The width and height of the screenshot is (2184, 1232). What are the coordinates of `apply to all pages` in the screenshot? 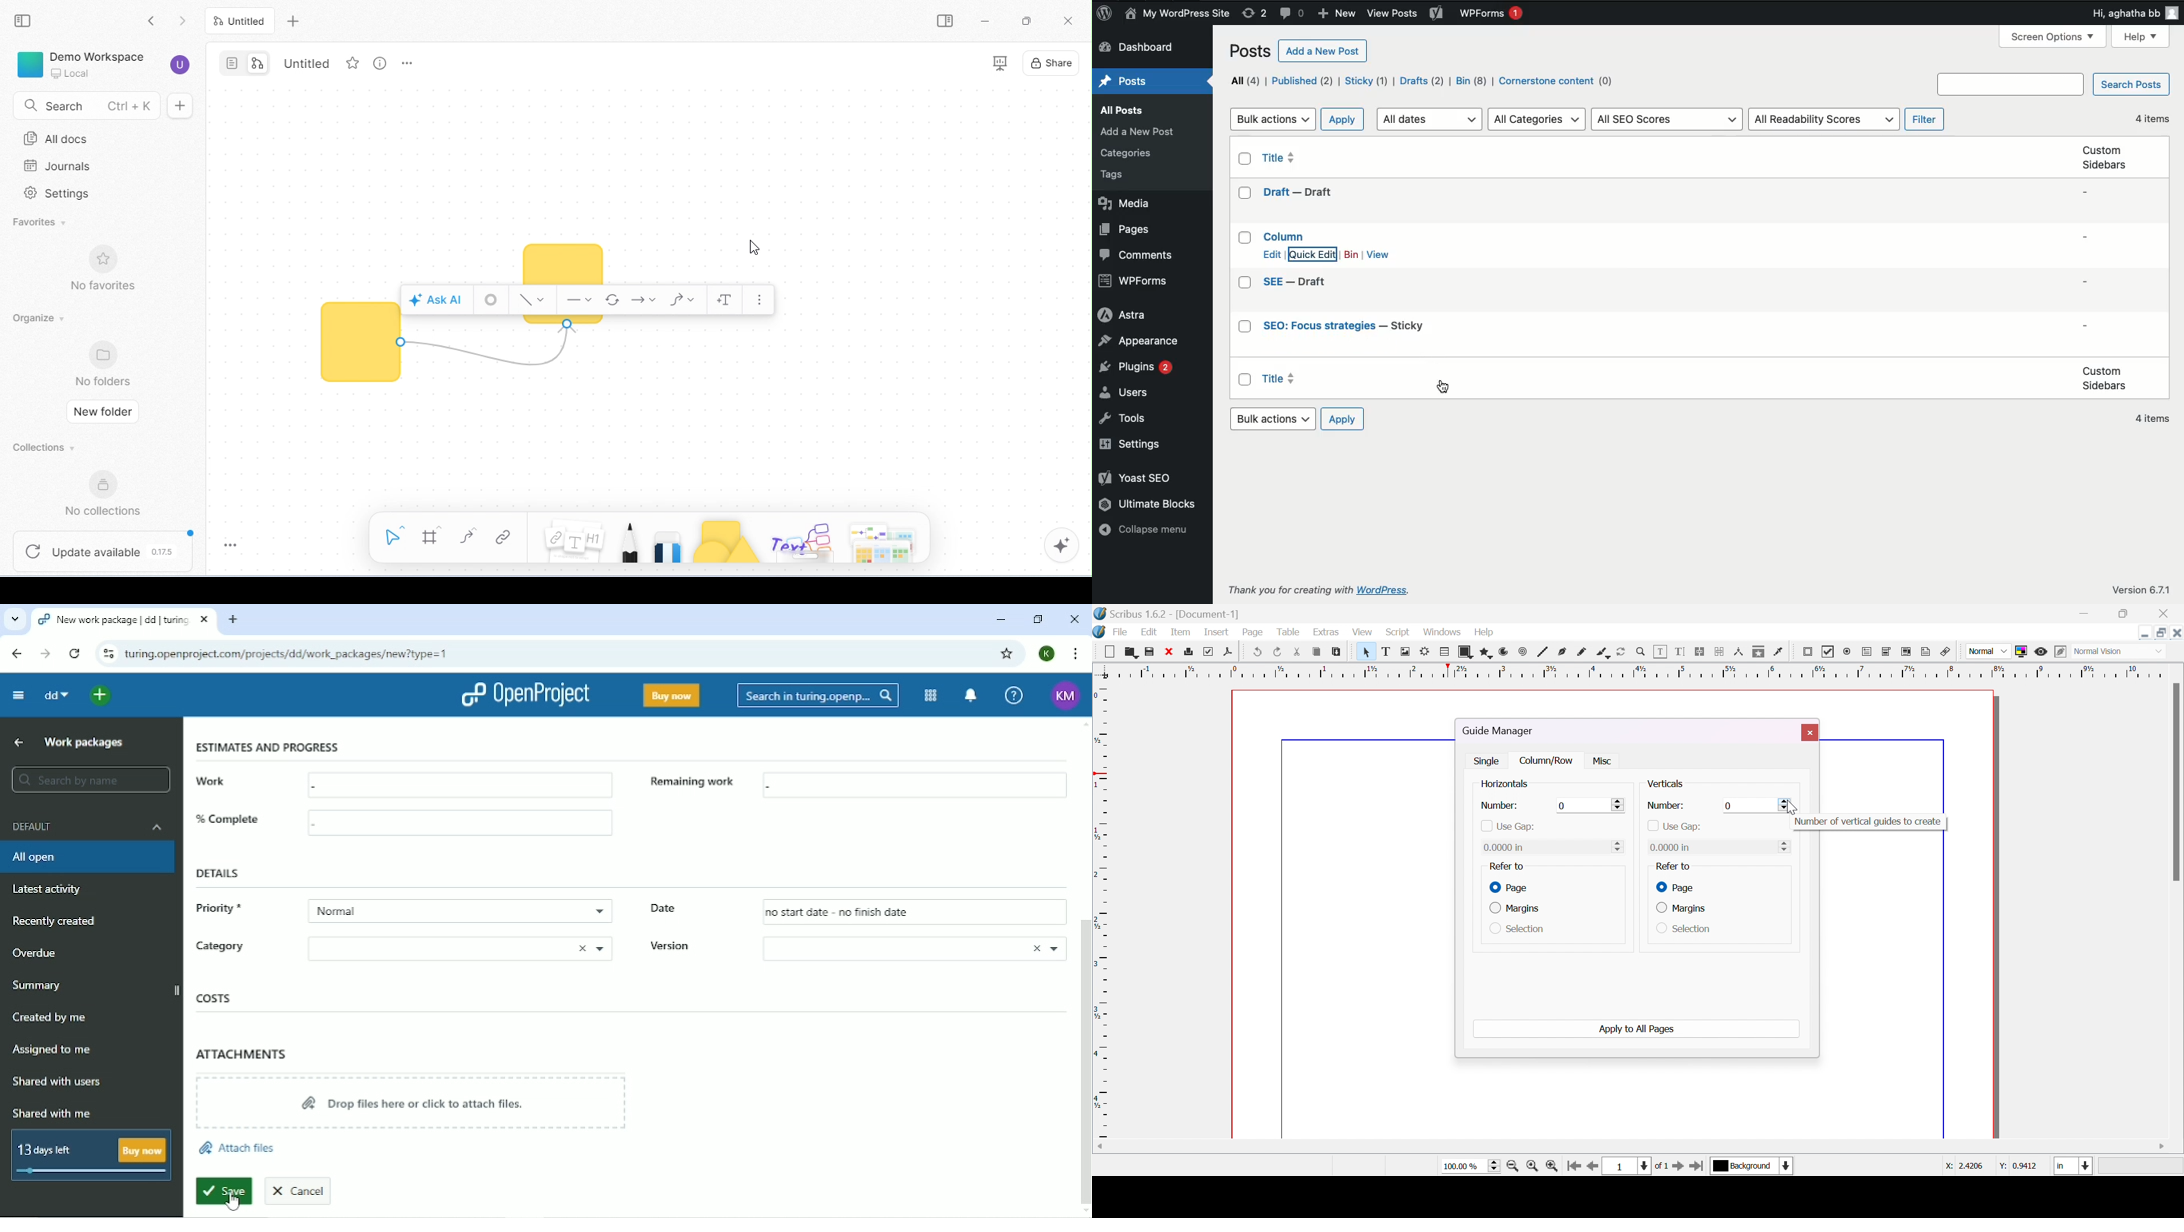 It's located at (1636, 1029).